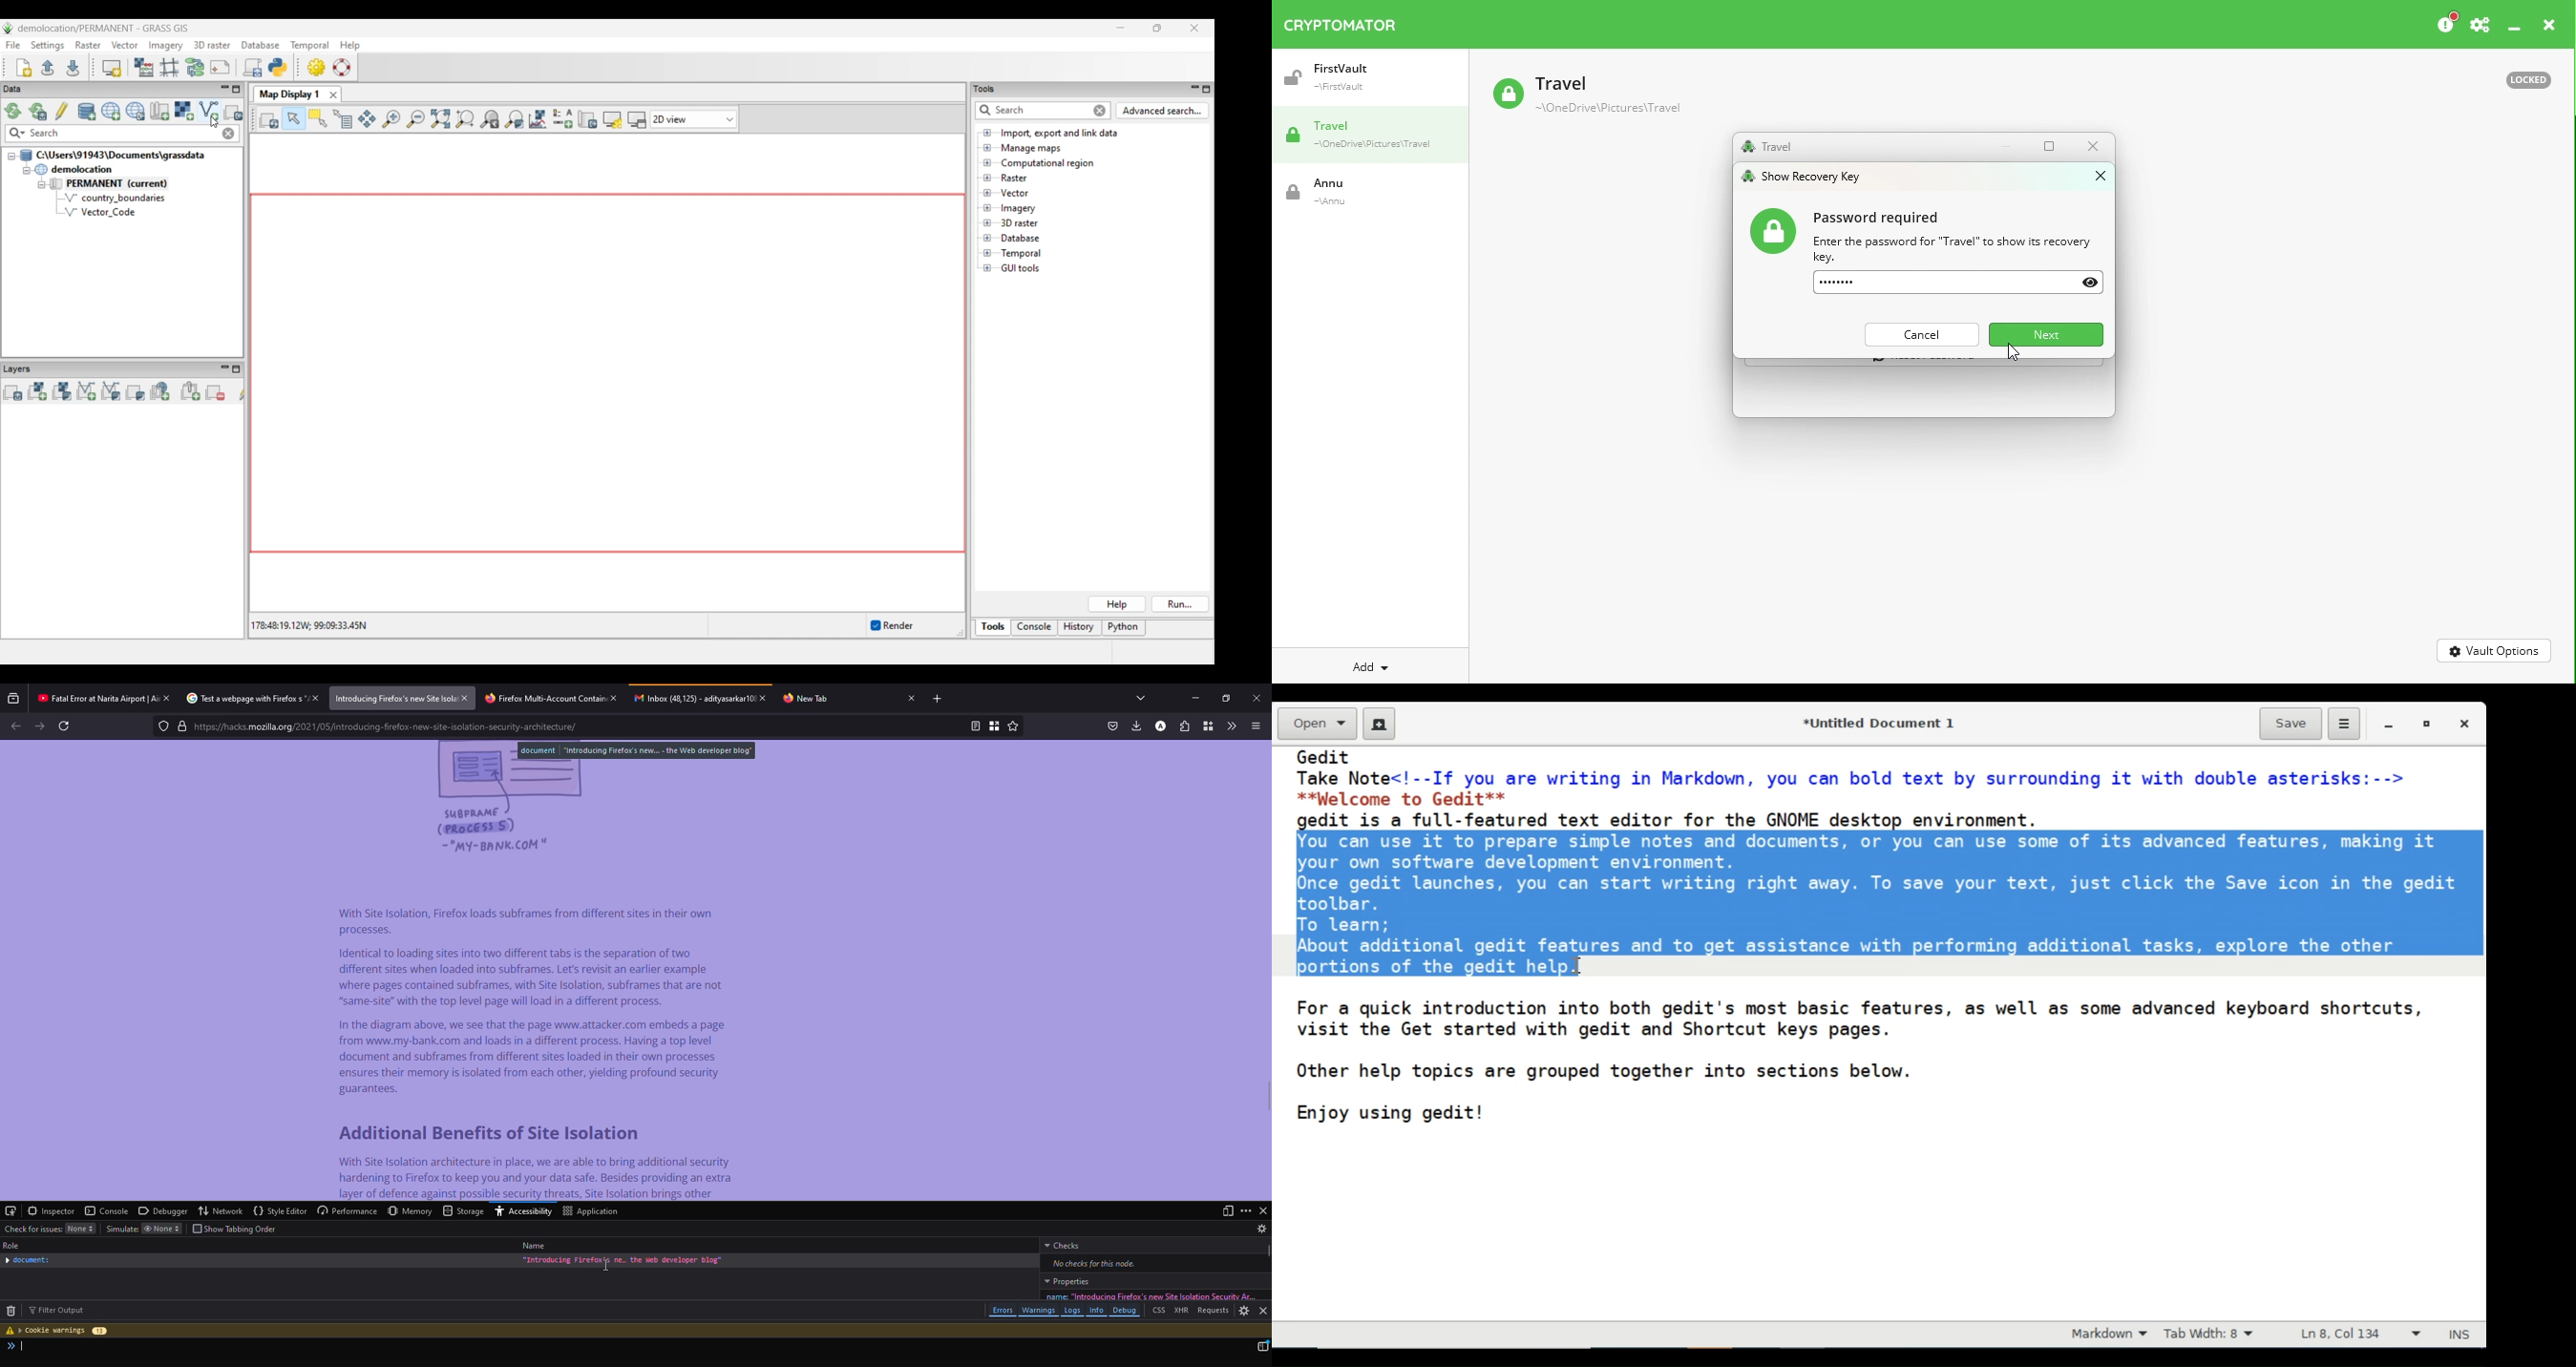 The height and width of the screenshot is (1372, 2576). Describe the element at coordinates (524, 1211) in the screenshot. I see `accessibility` at that location.